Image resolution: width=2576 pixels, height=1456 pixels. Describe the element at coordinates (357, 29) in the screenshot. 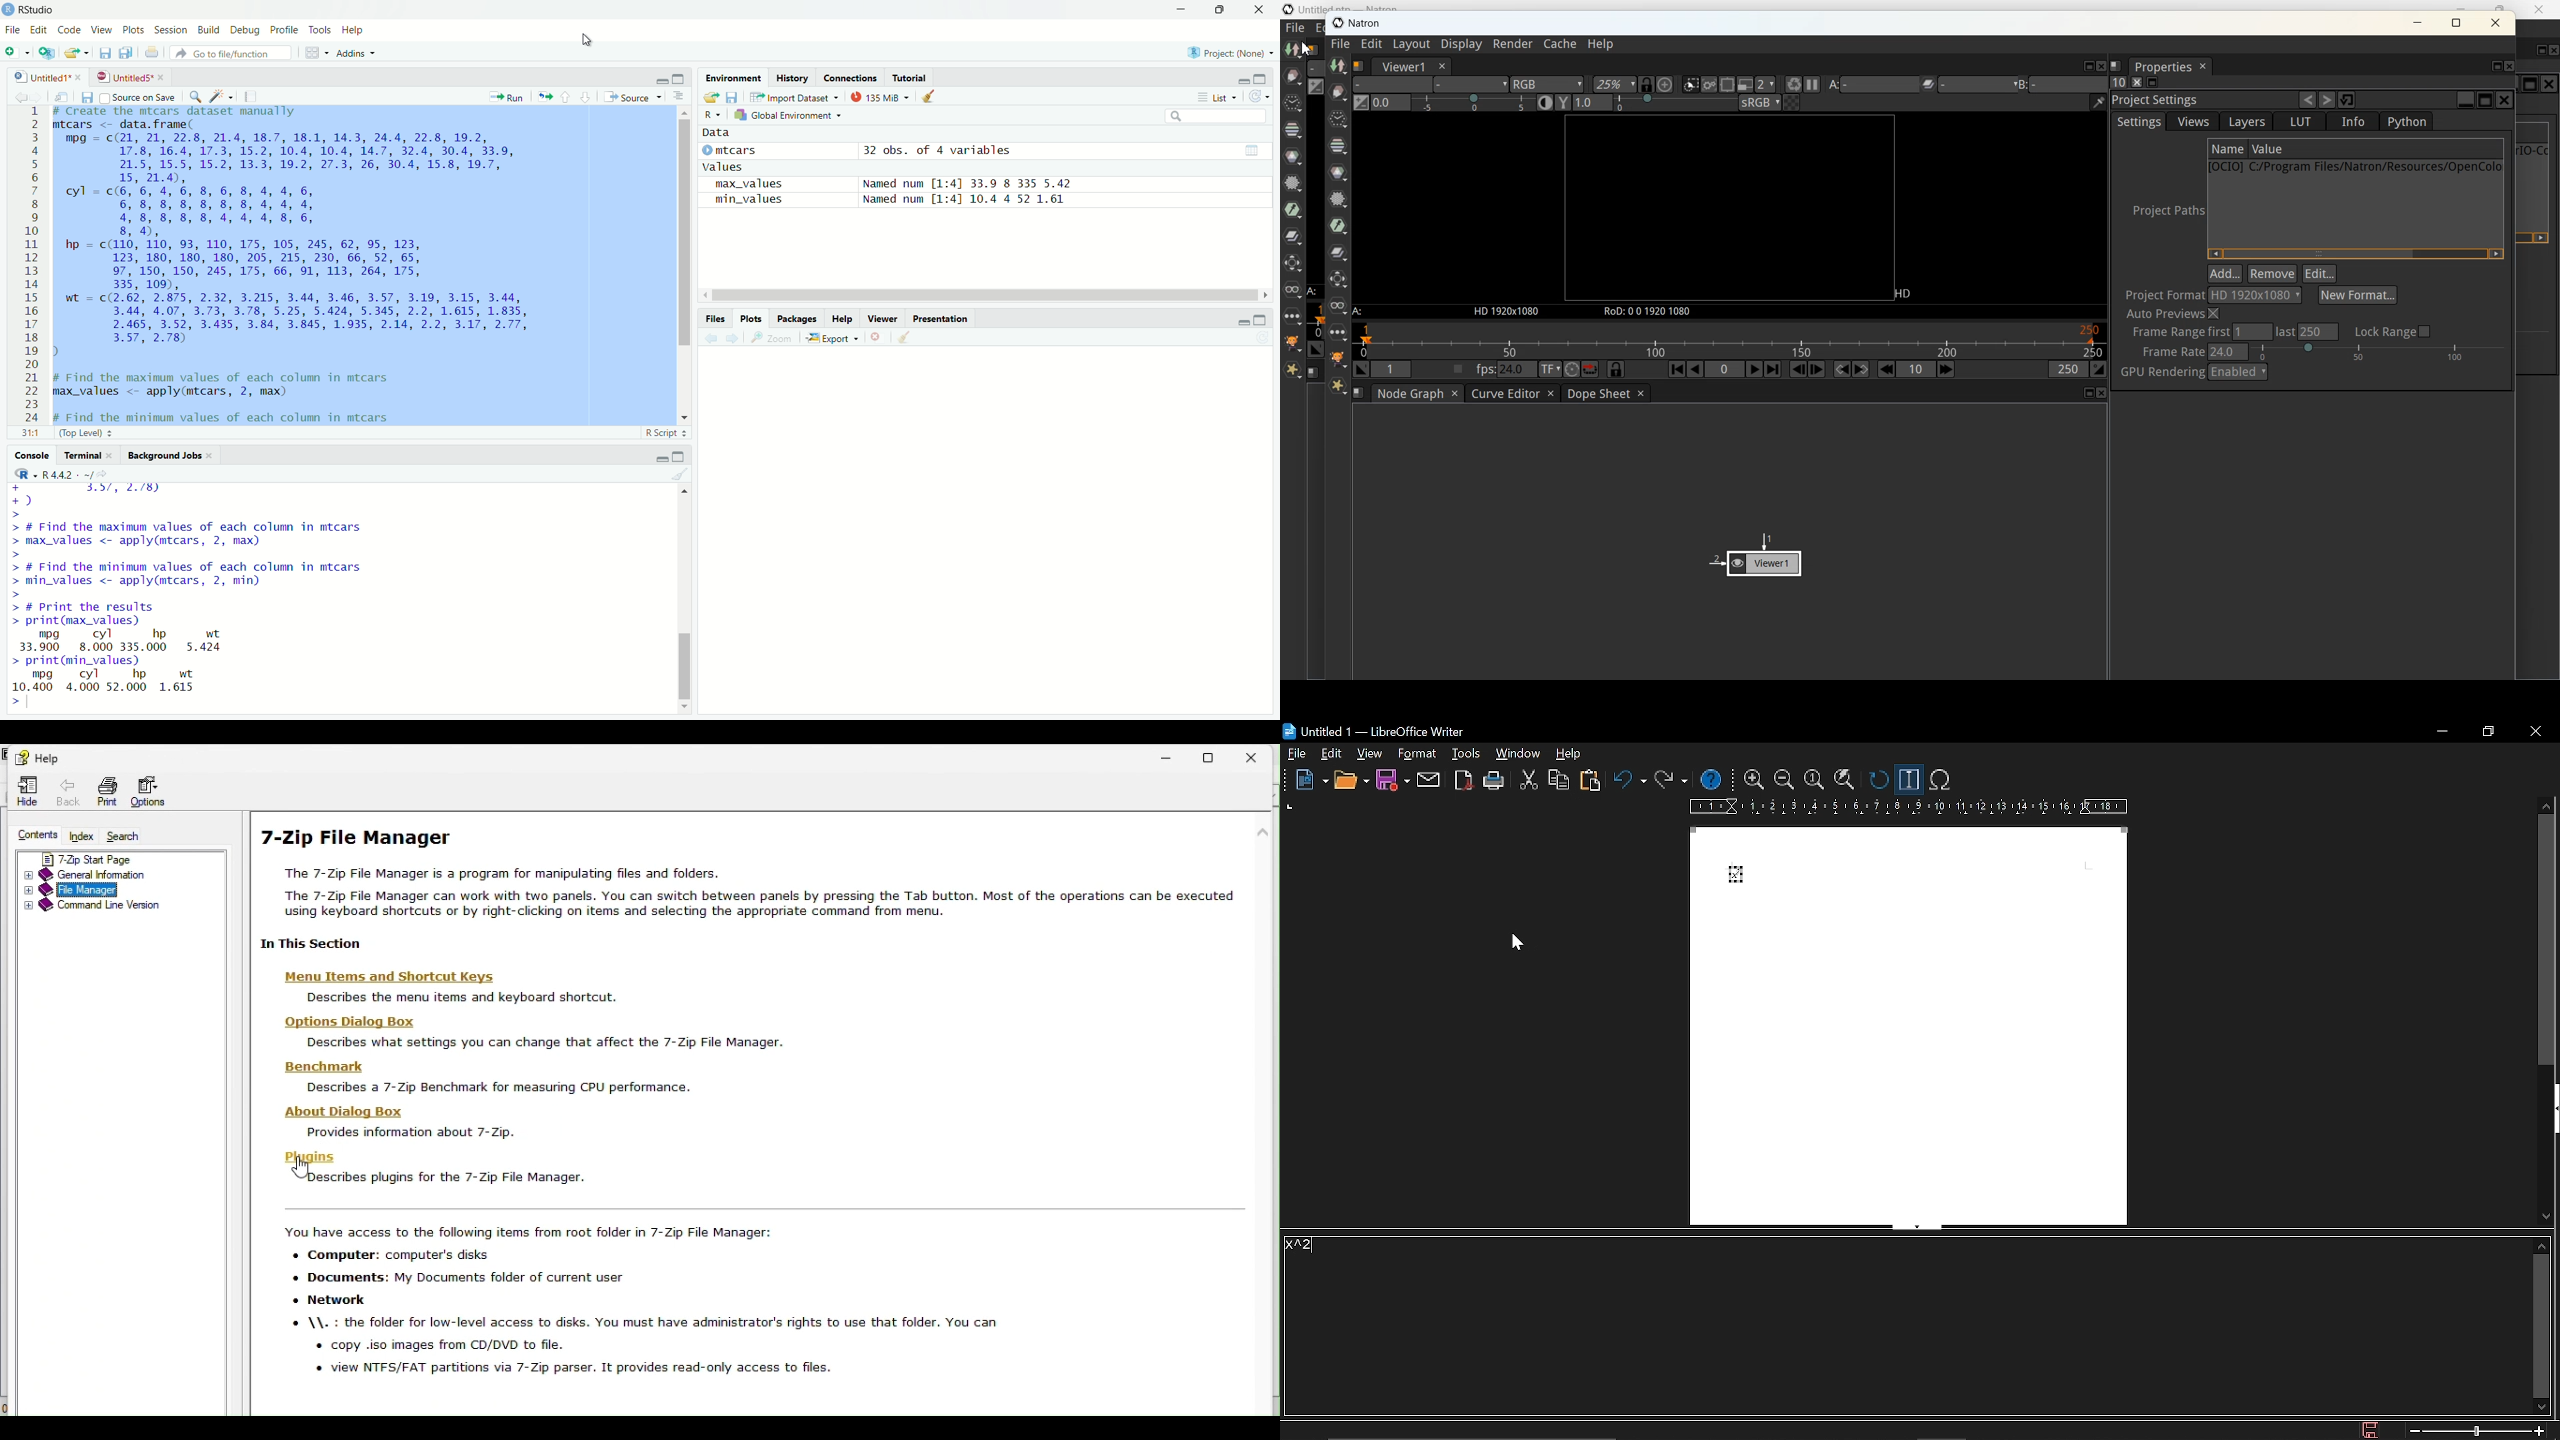

I see `Help` at that location.